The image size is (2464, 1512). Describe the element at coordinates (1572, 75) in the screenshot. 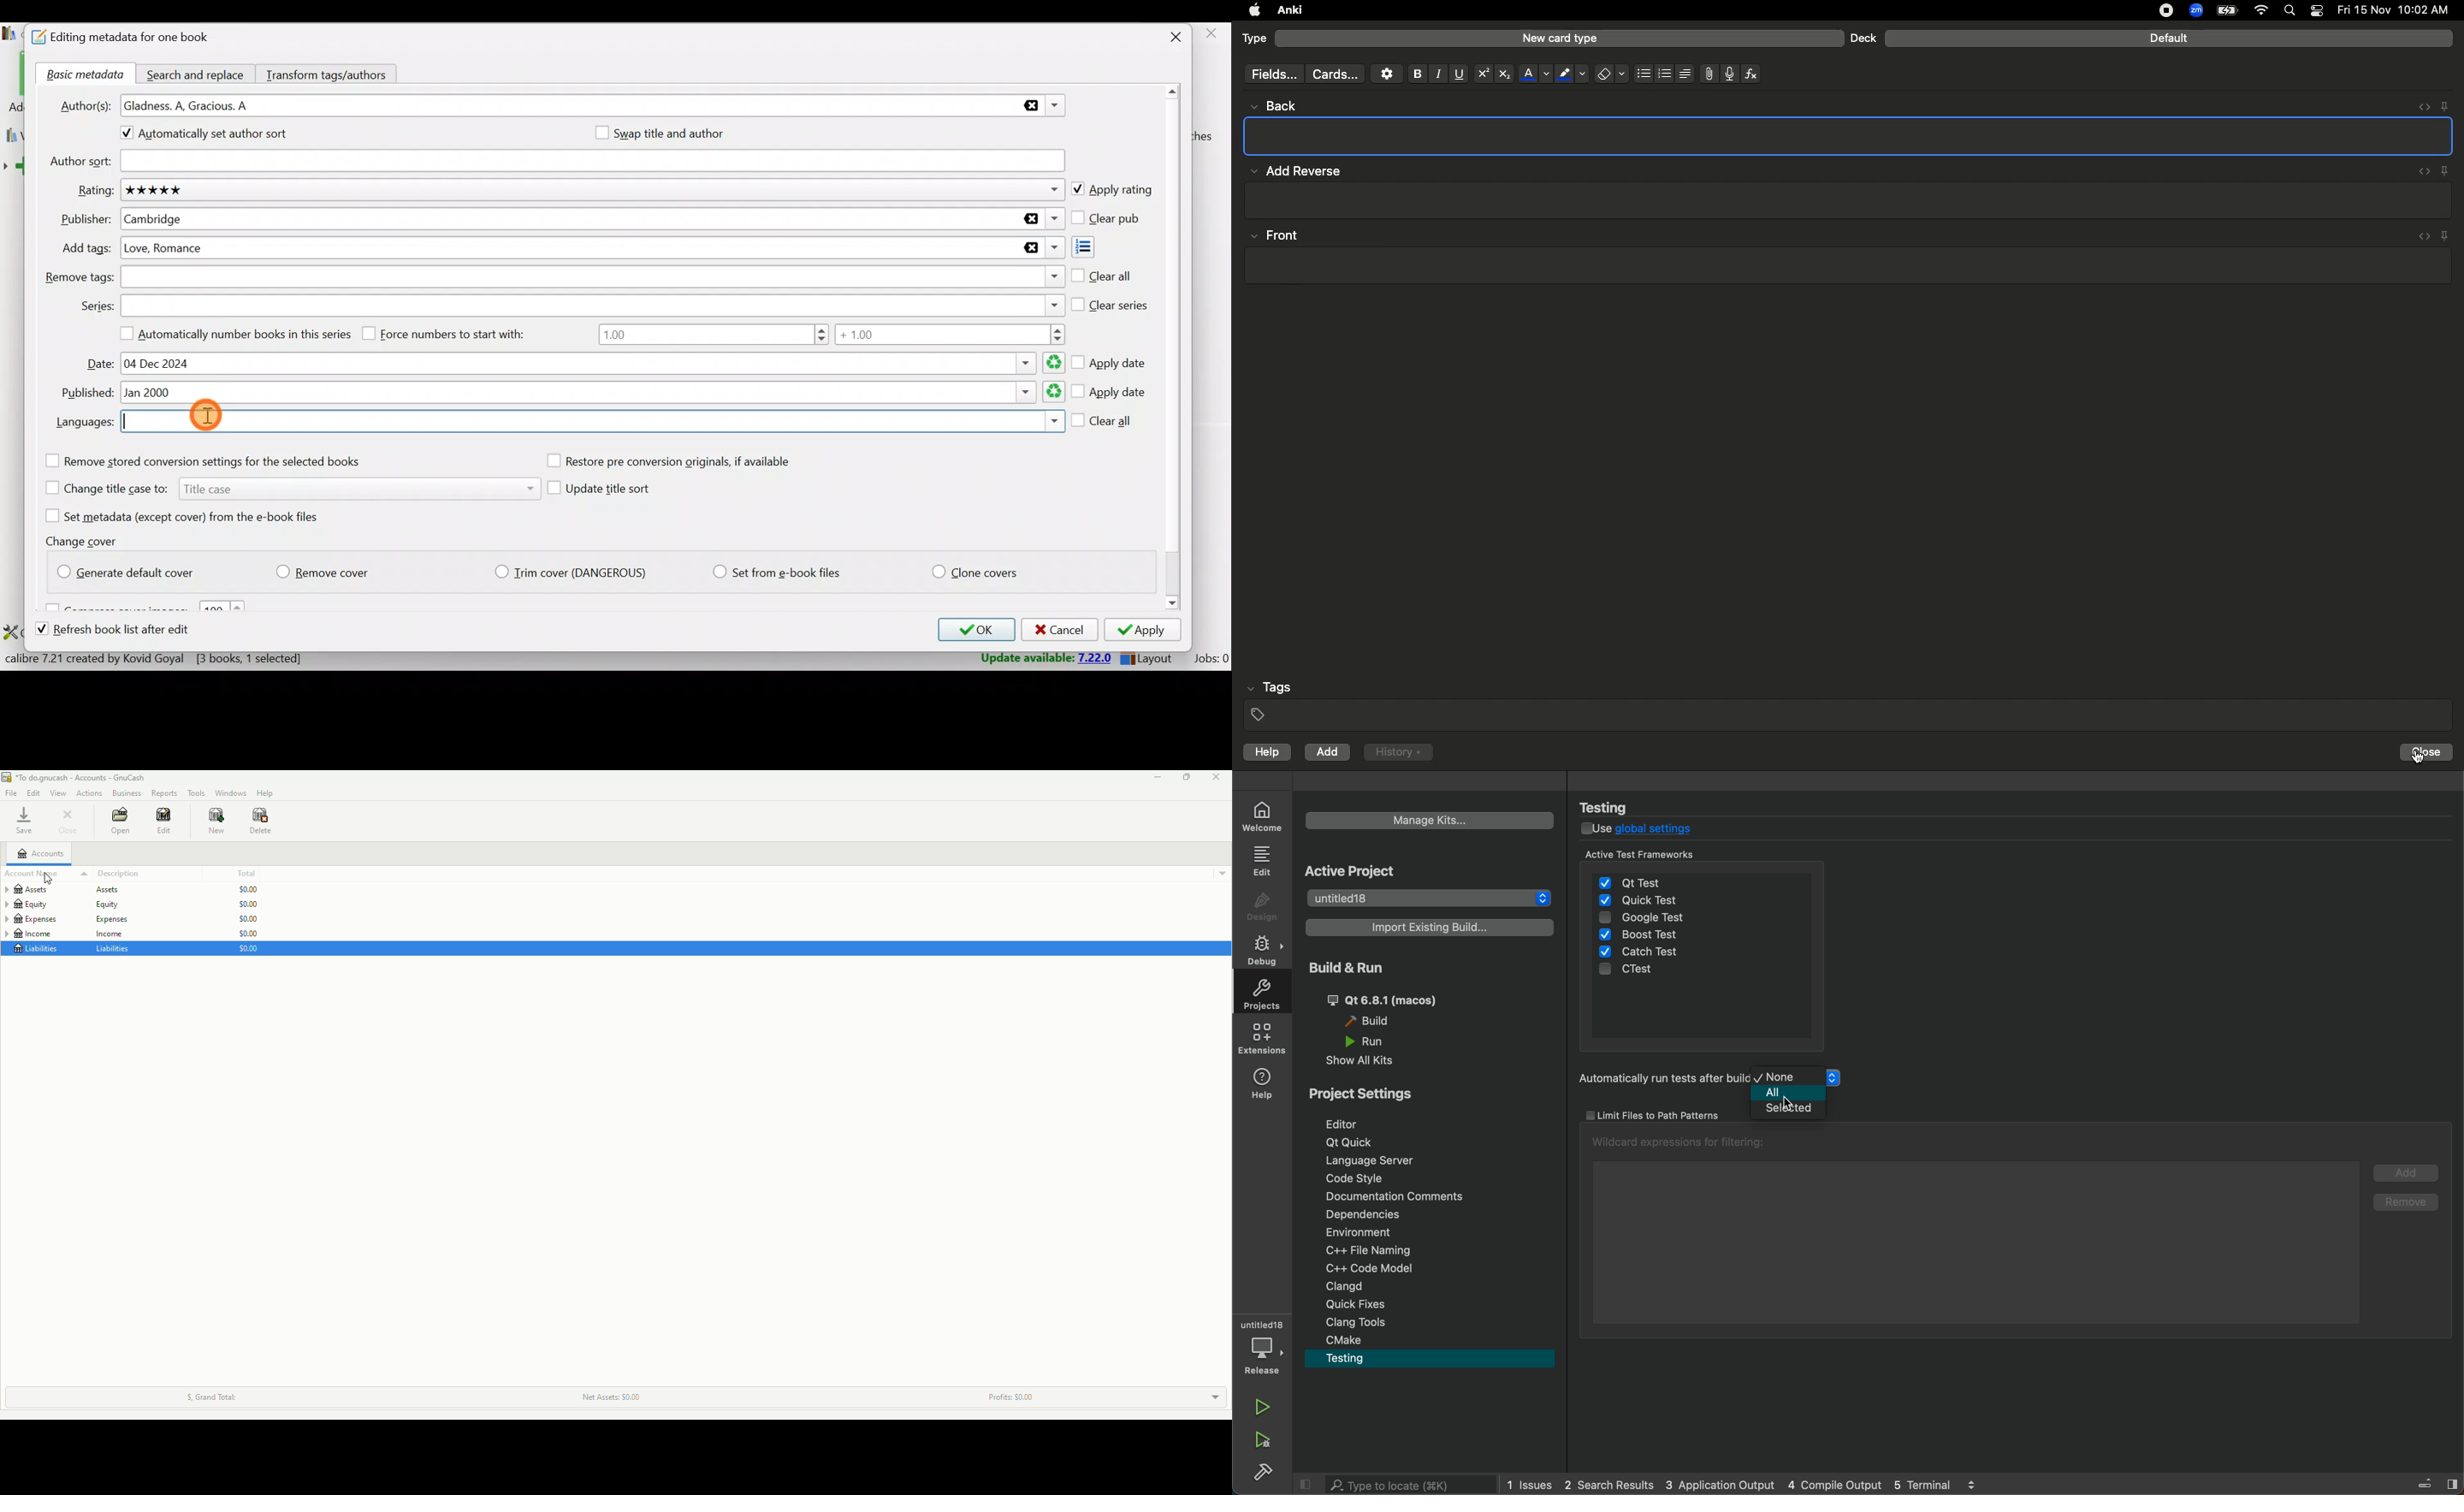

I see `Marker` at that location.